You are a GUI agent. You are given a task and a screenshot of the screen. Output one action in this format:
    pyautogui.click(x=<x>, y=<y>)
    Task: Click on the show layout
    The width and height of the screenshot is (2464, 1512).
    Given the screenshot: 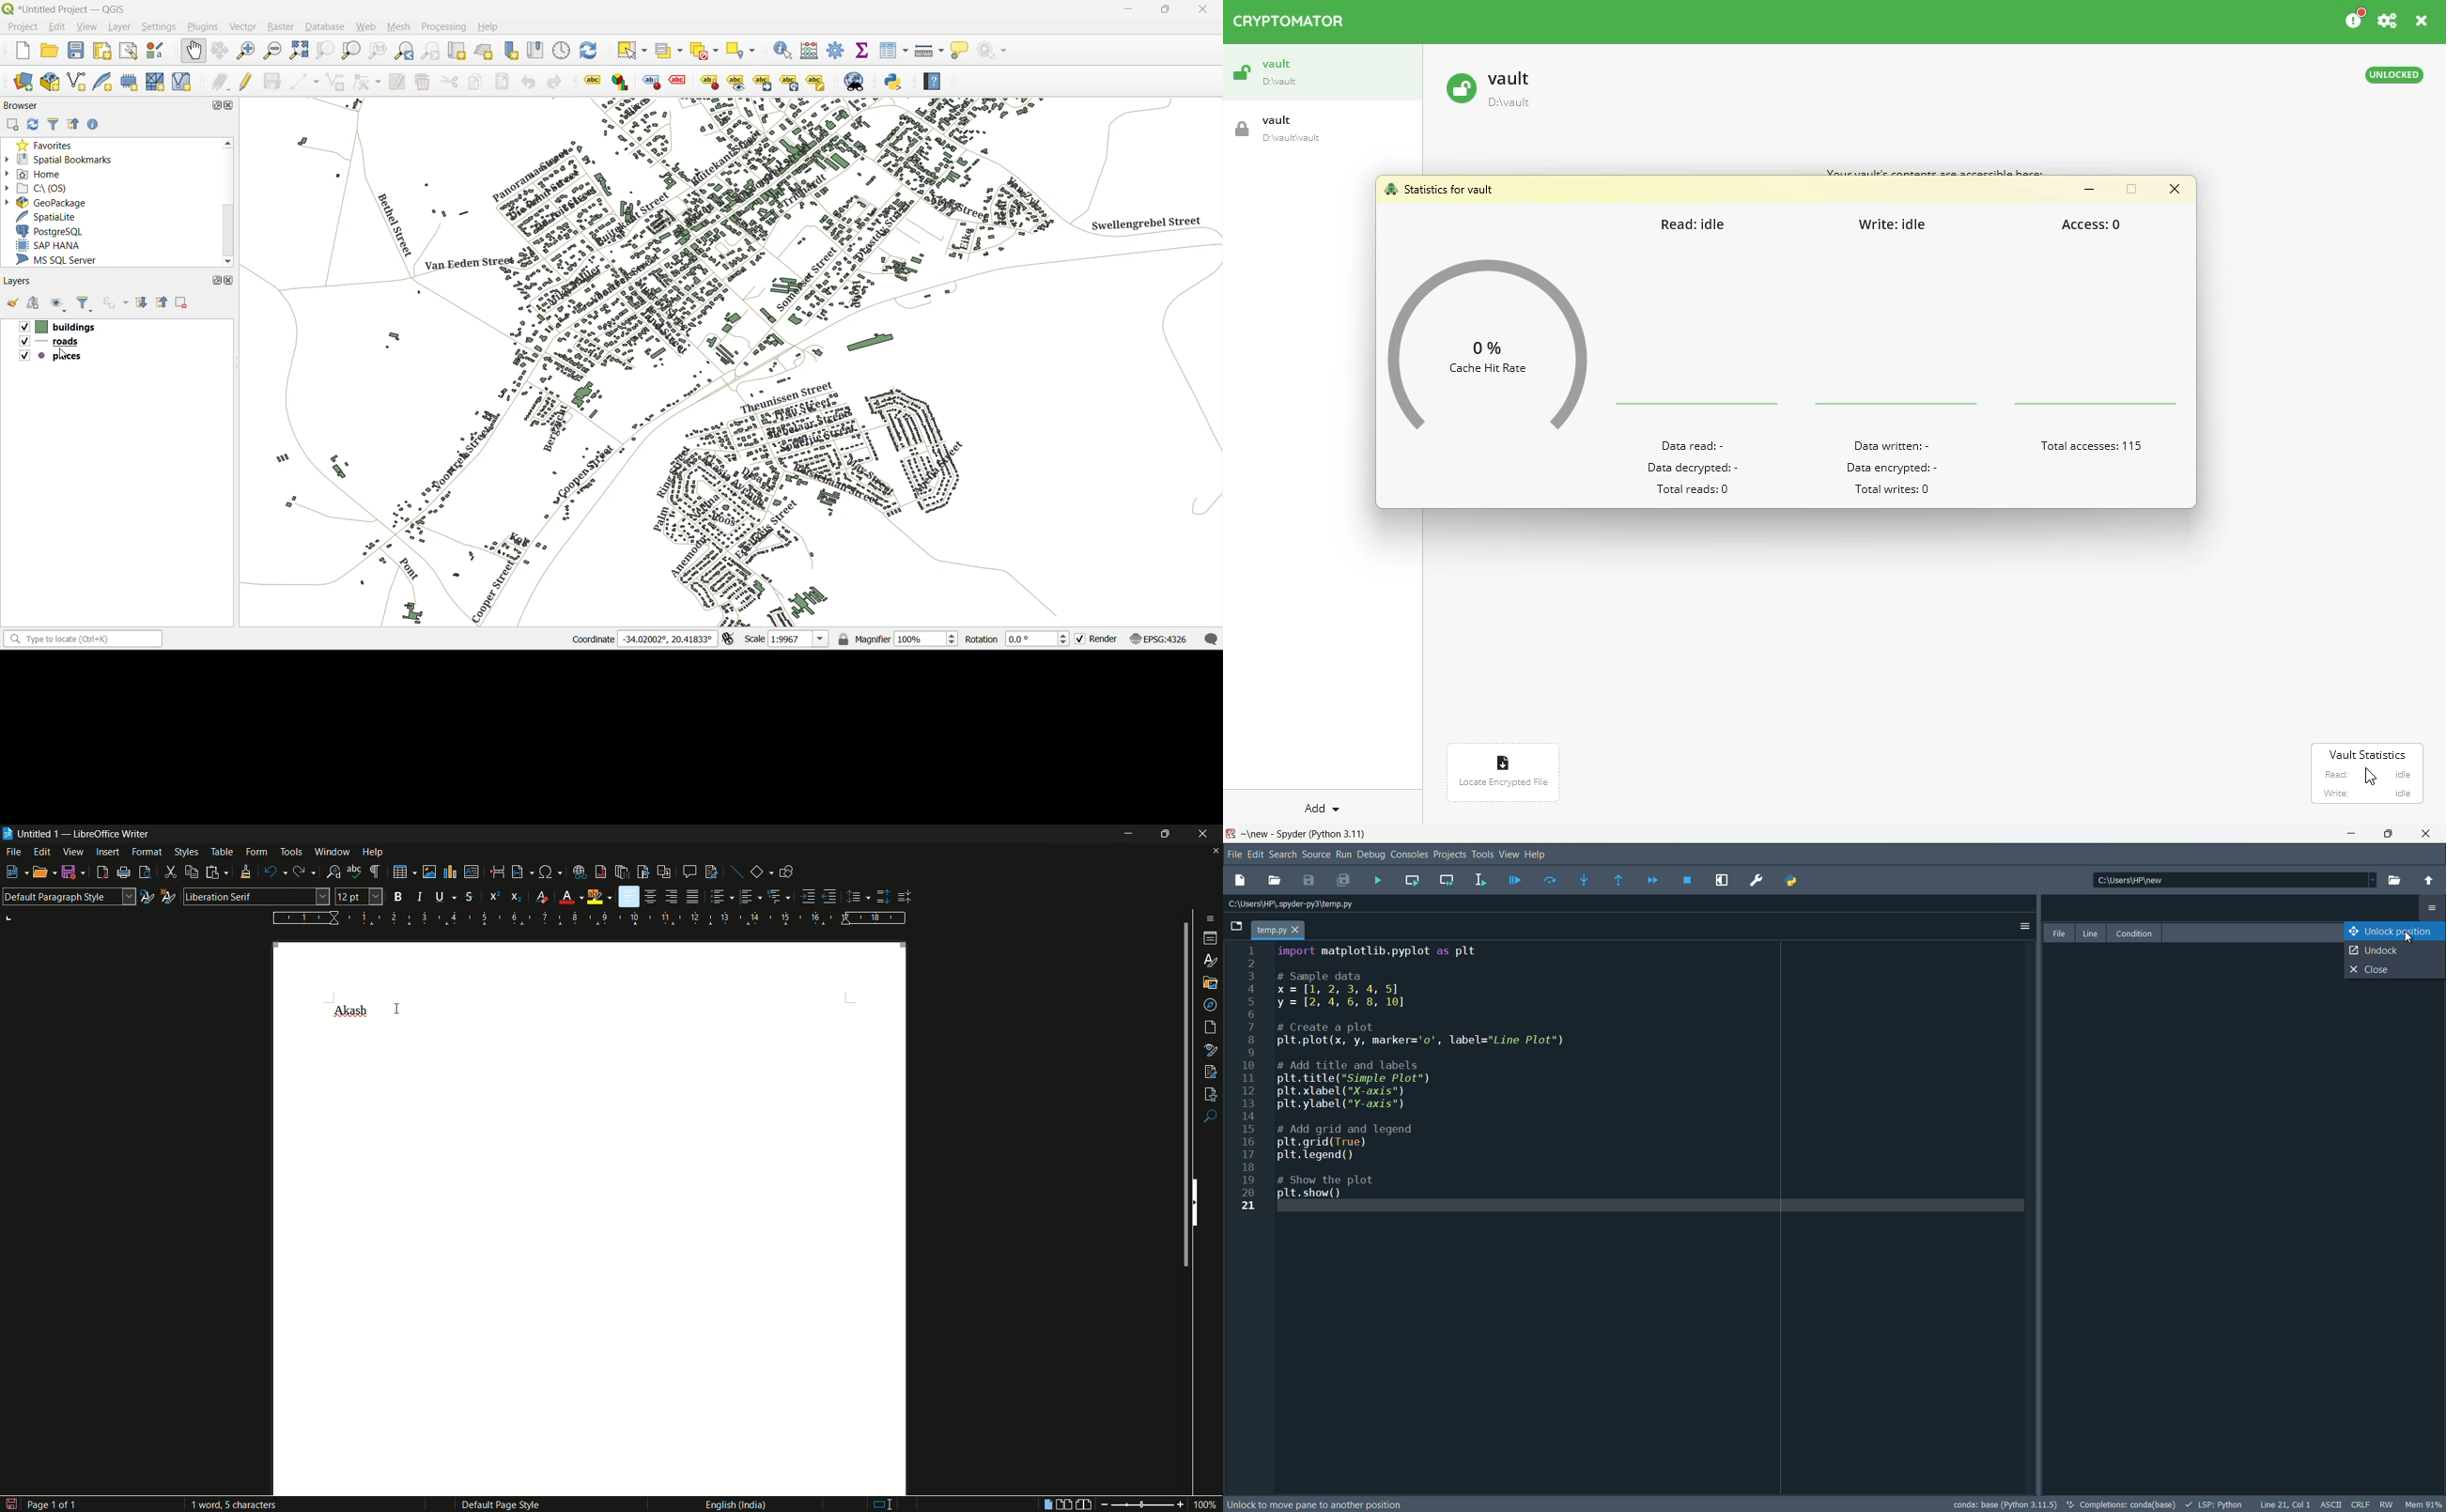 What is the action you would take?
    pyautogui.click(x=127, y=51)
    